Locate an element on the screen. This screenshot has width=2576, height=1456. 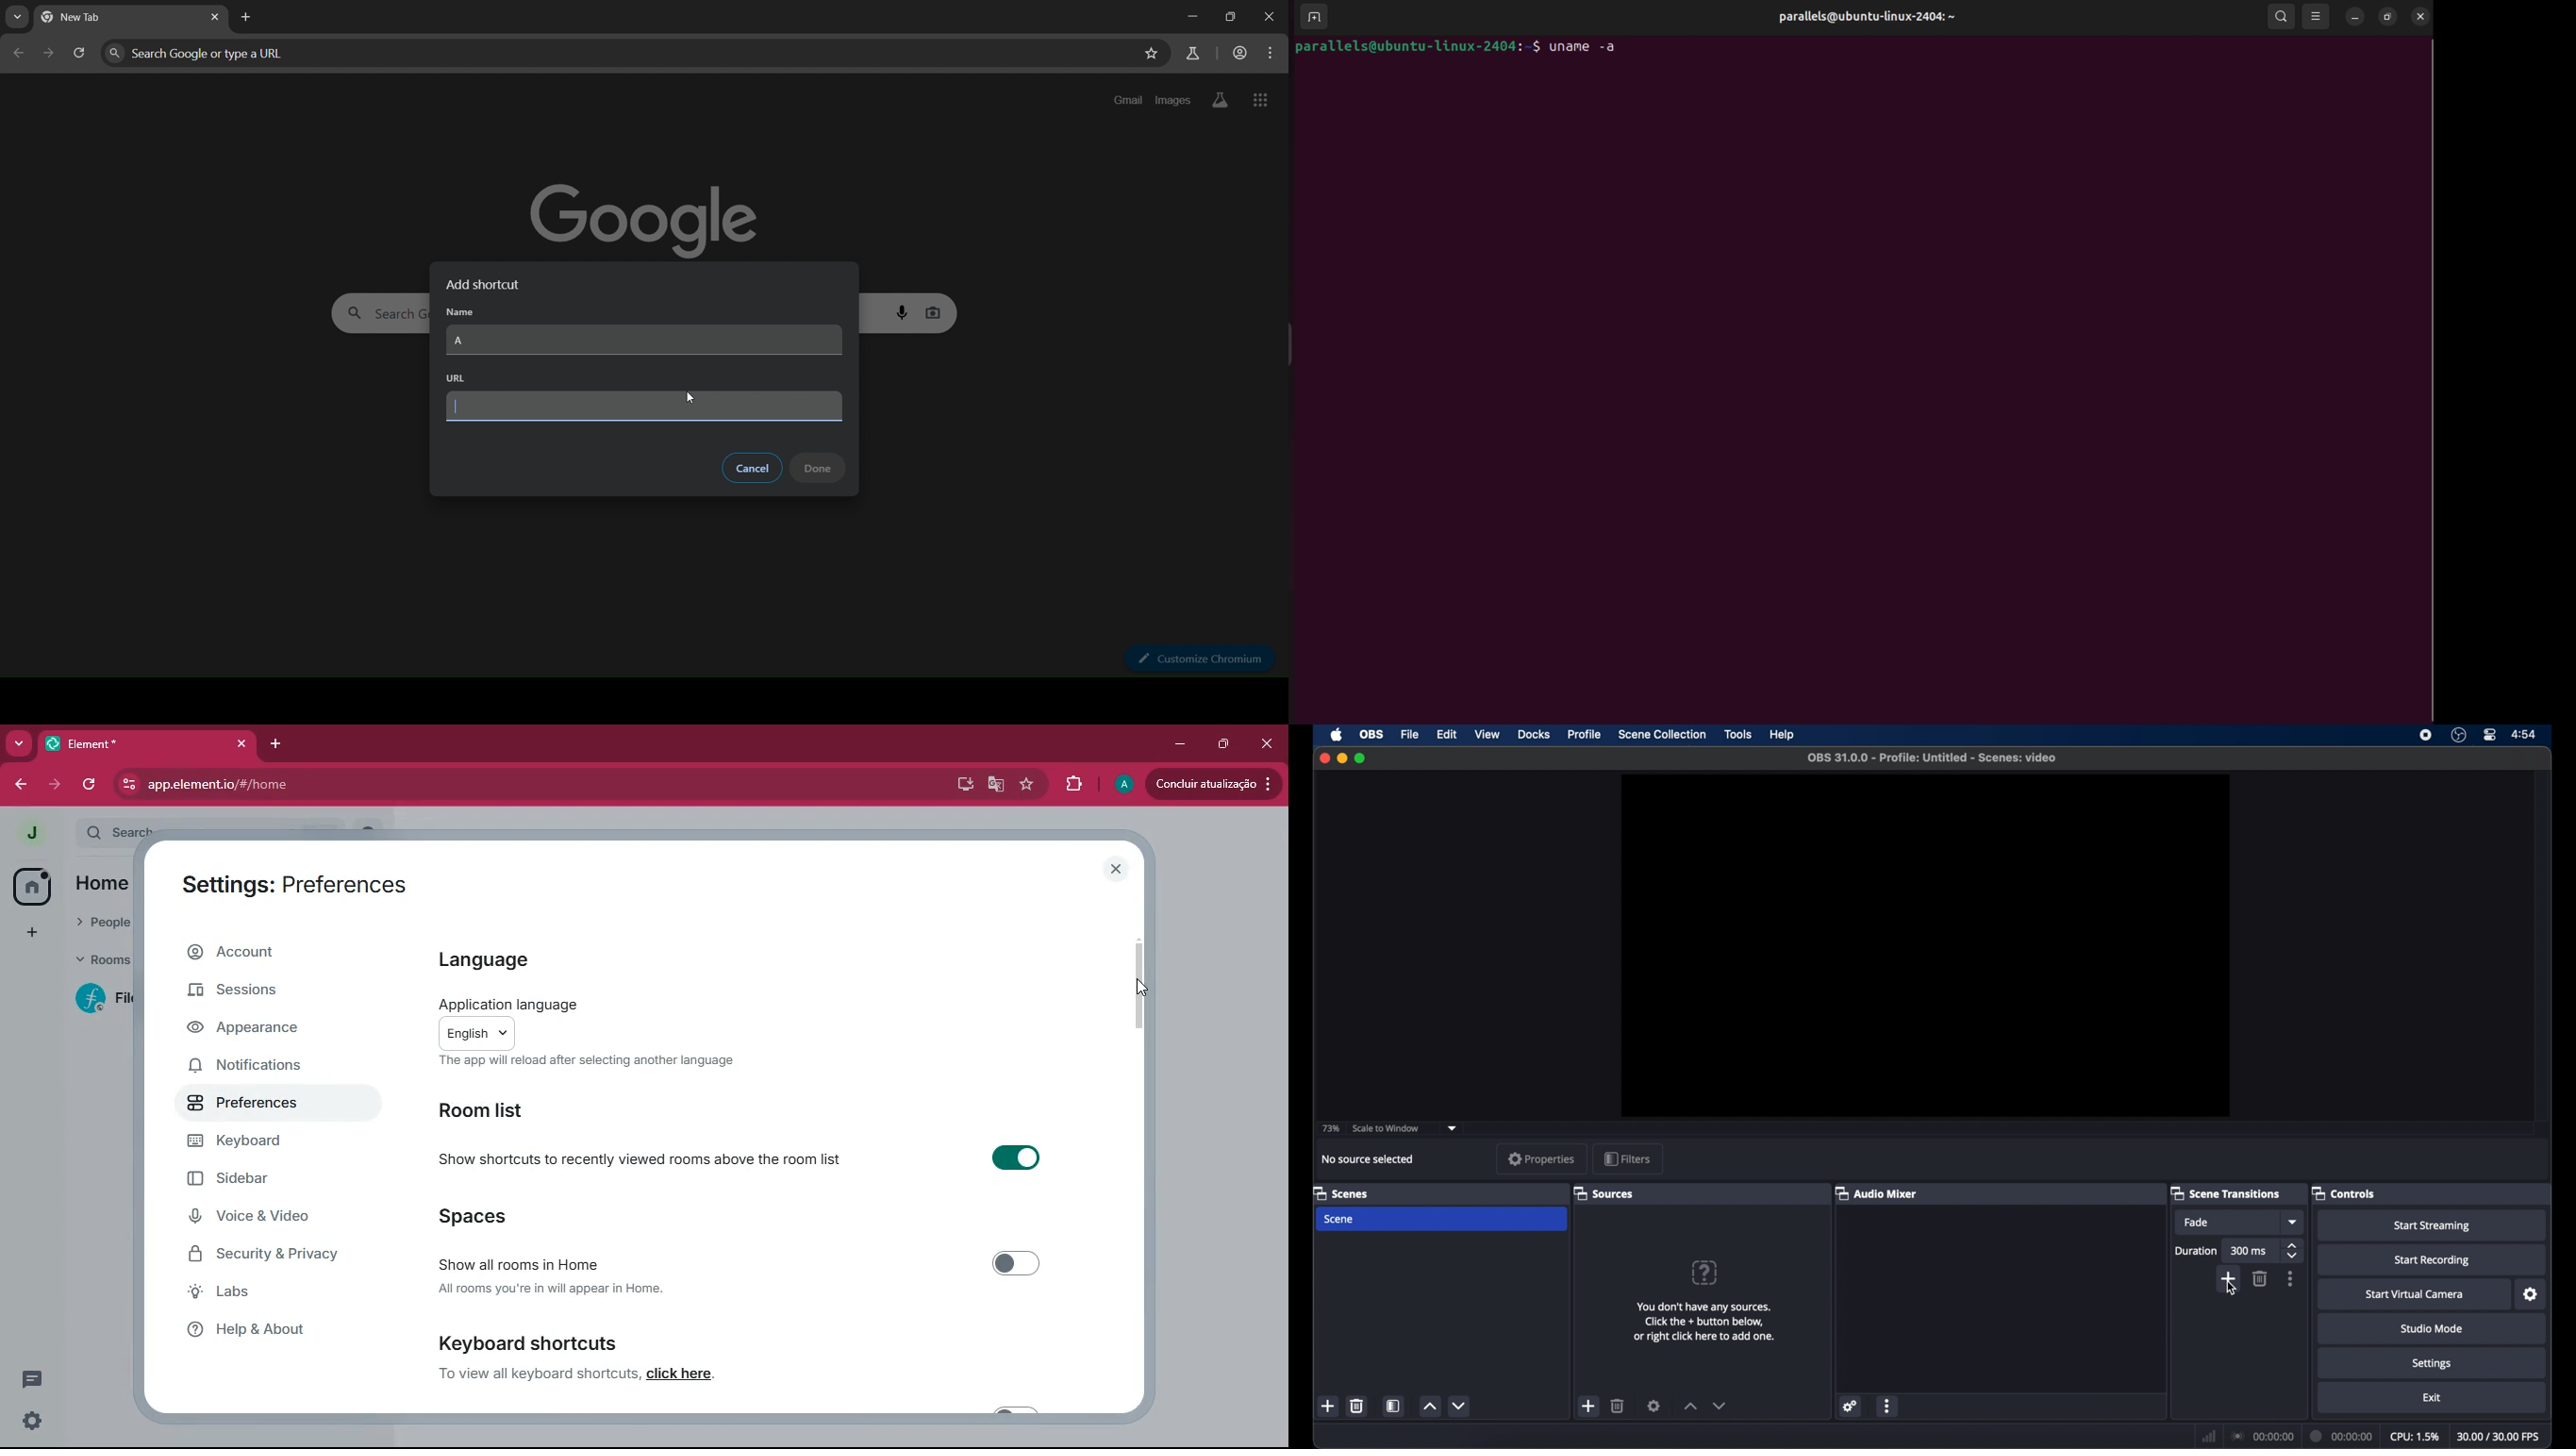
The app will reload after selecting another language is located at coordinates (589, 1061).